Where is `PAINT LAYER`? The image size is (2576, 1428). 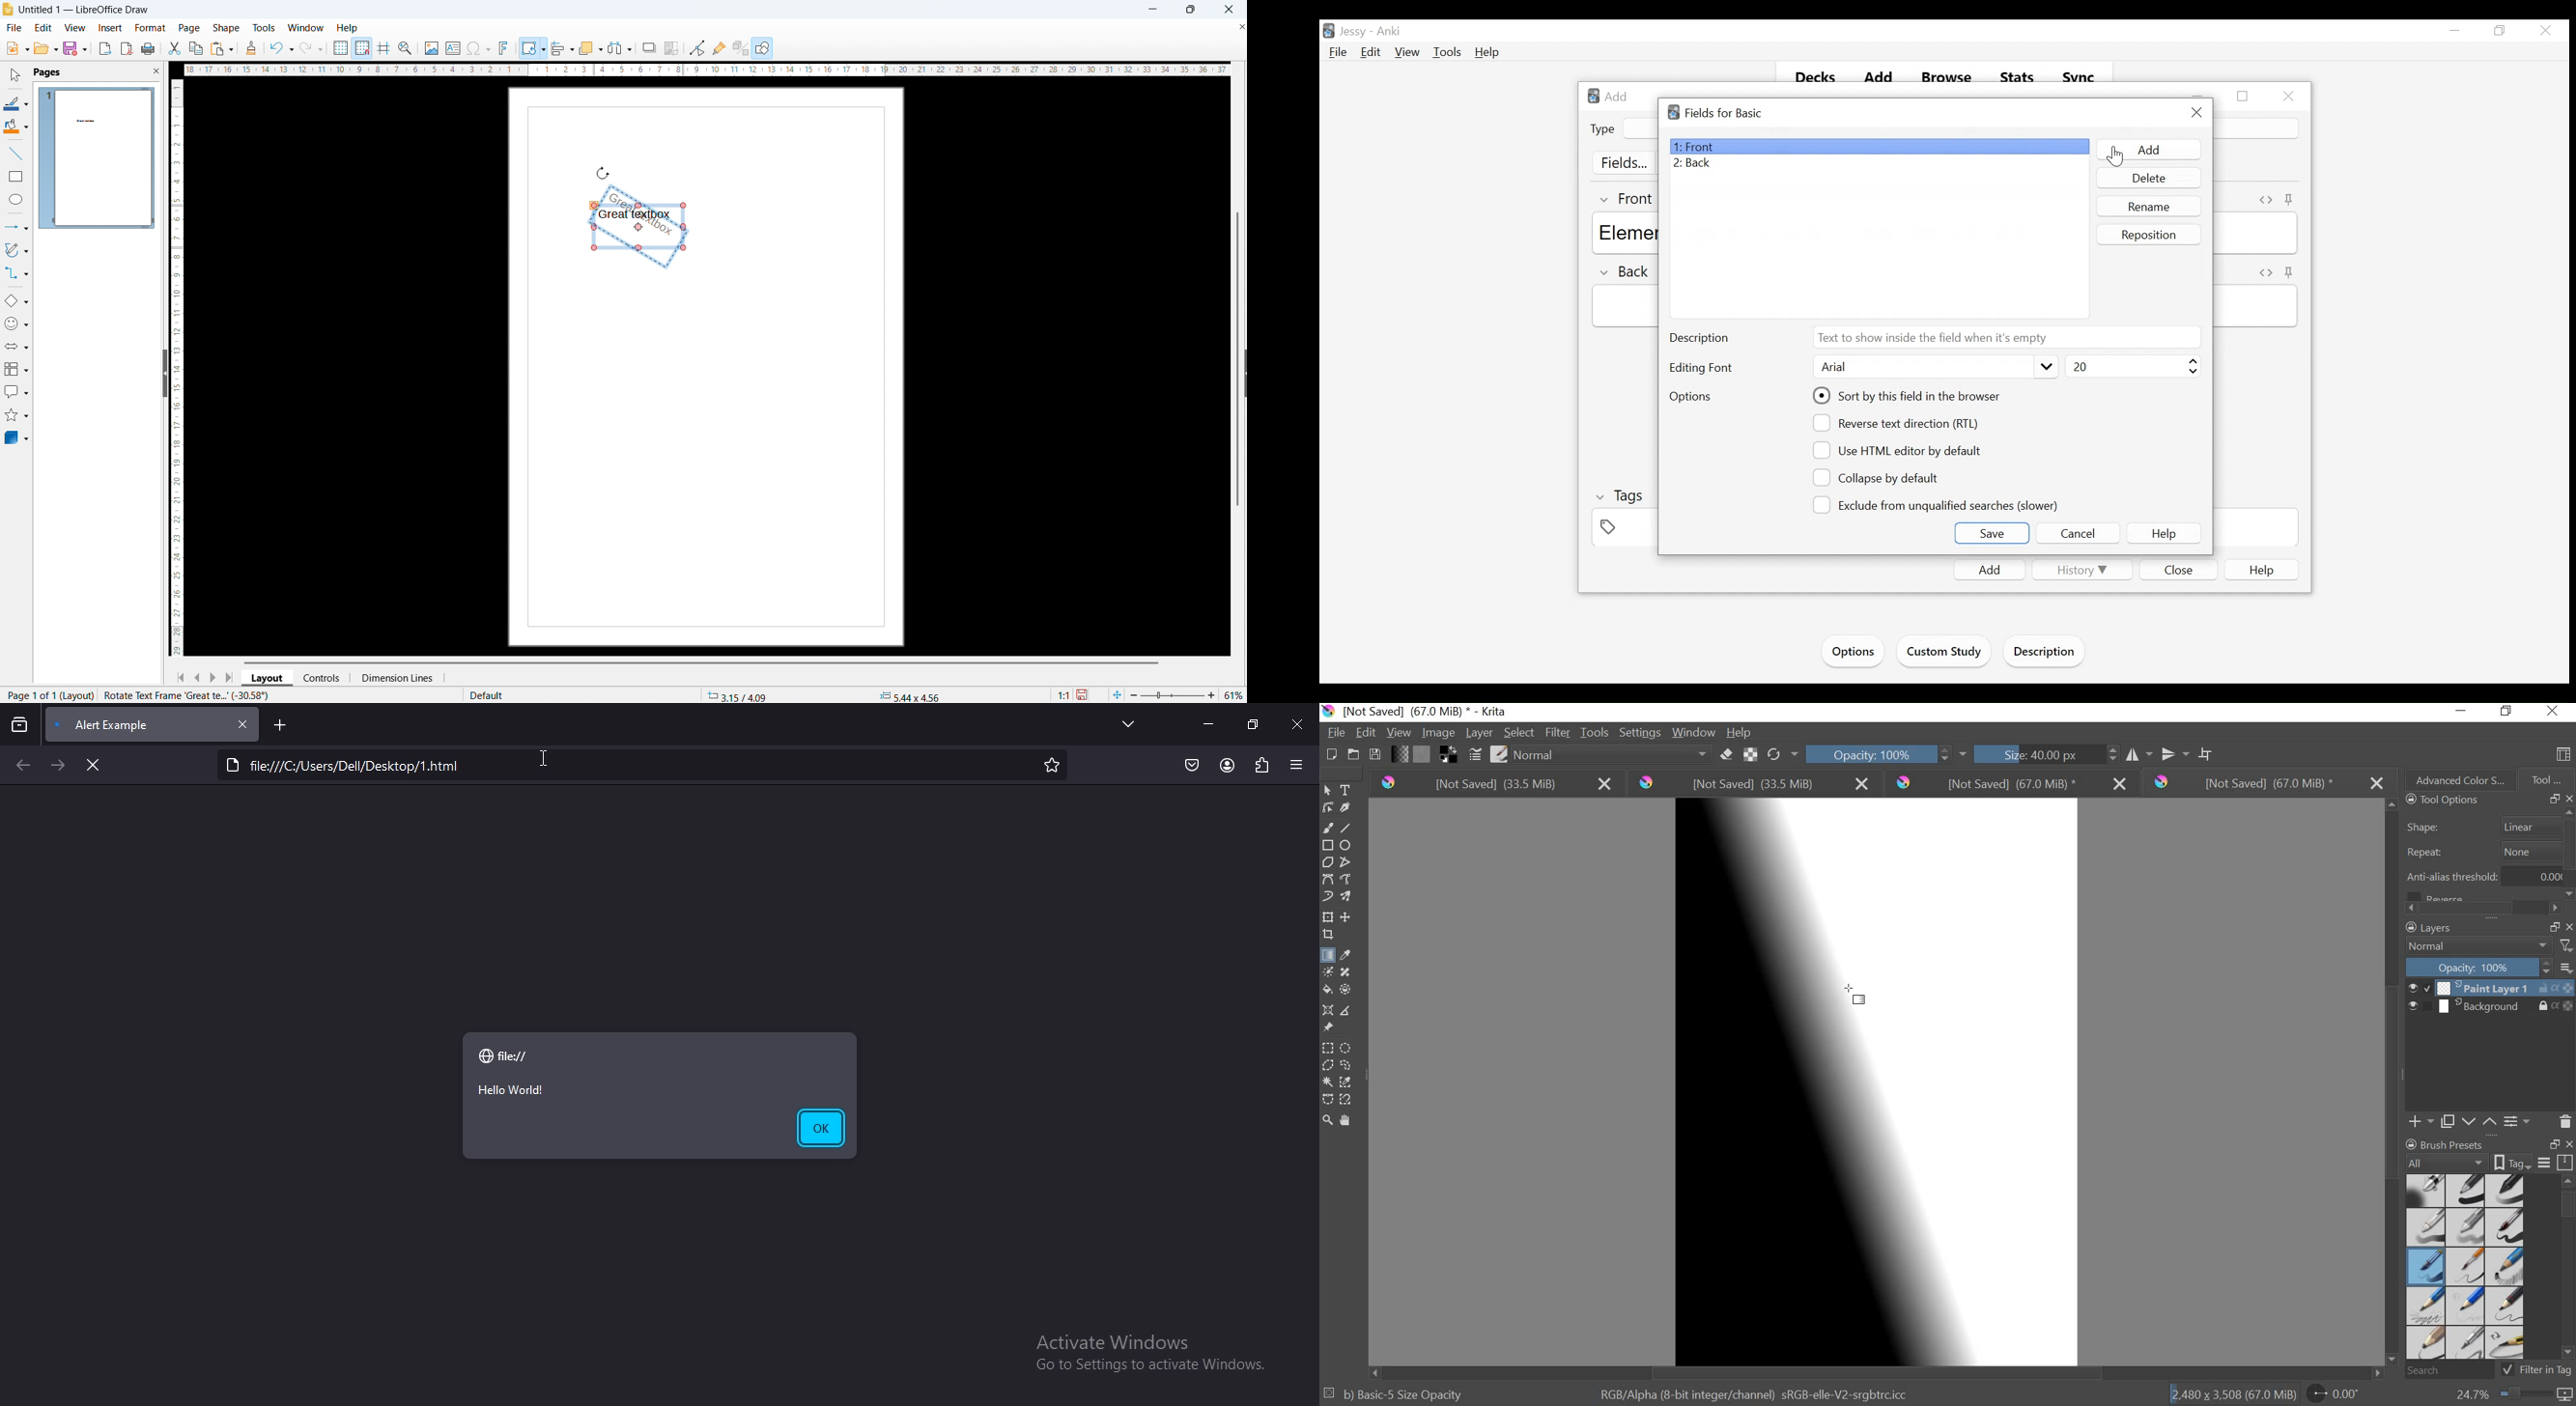 PAINT LAYER is located at coordinates (2491, 988).